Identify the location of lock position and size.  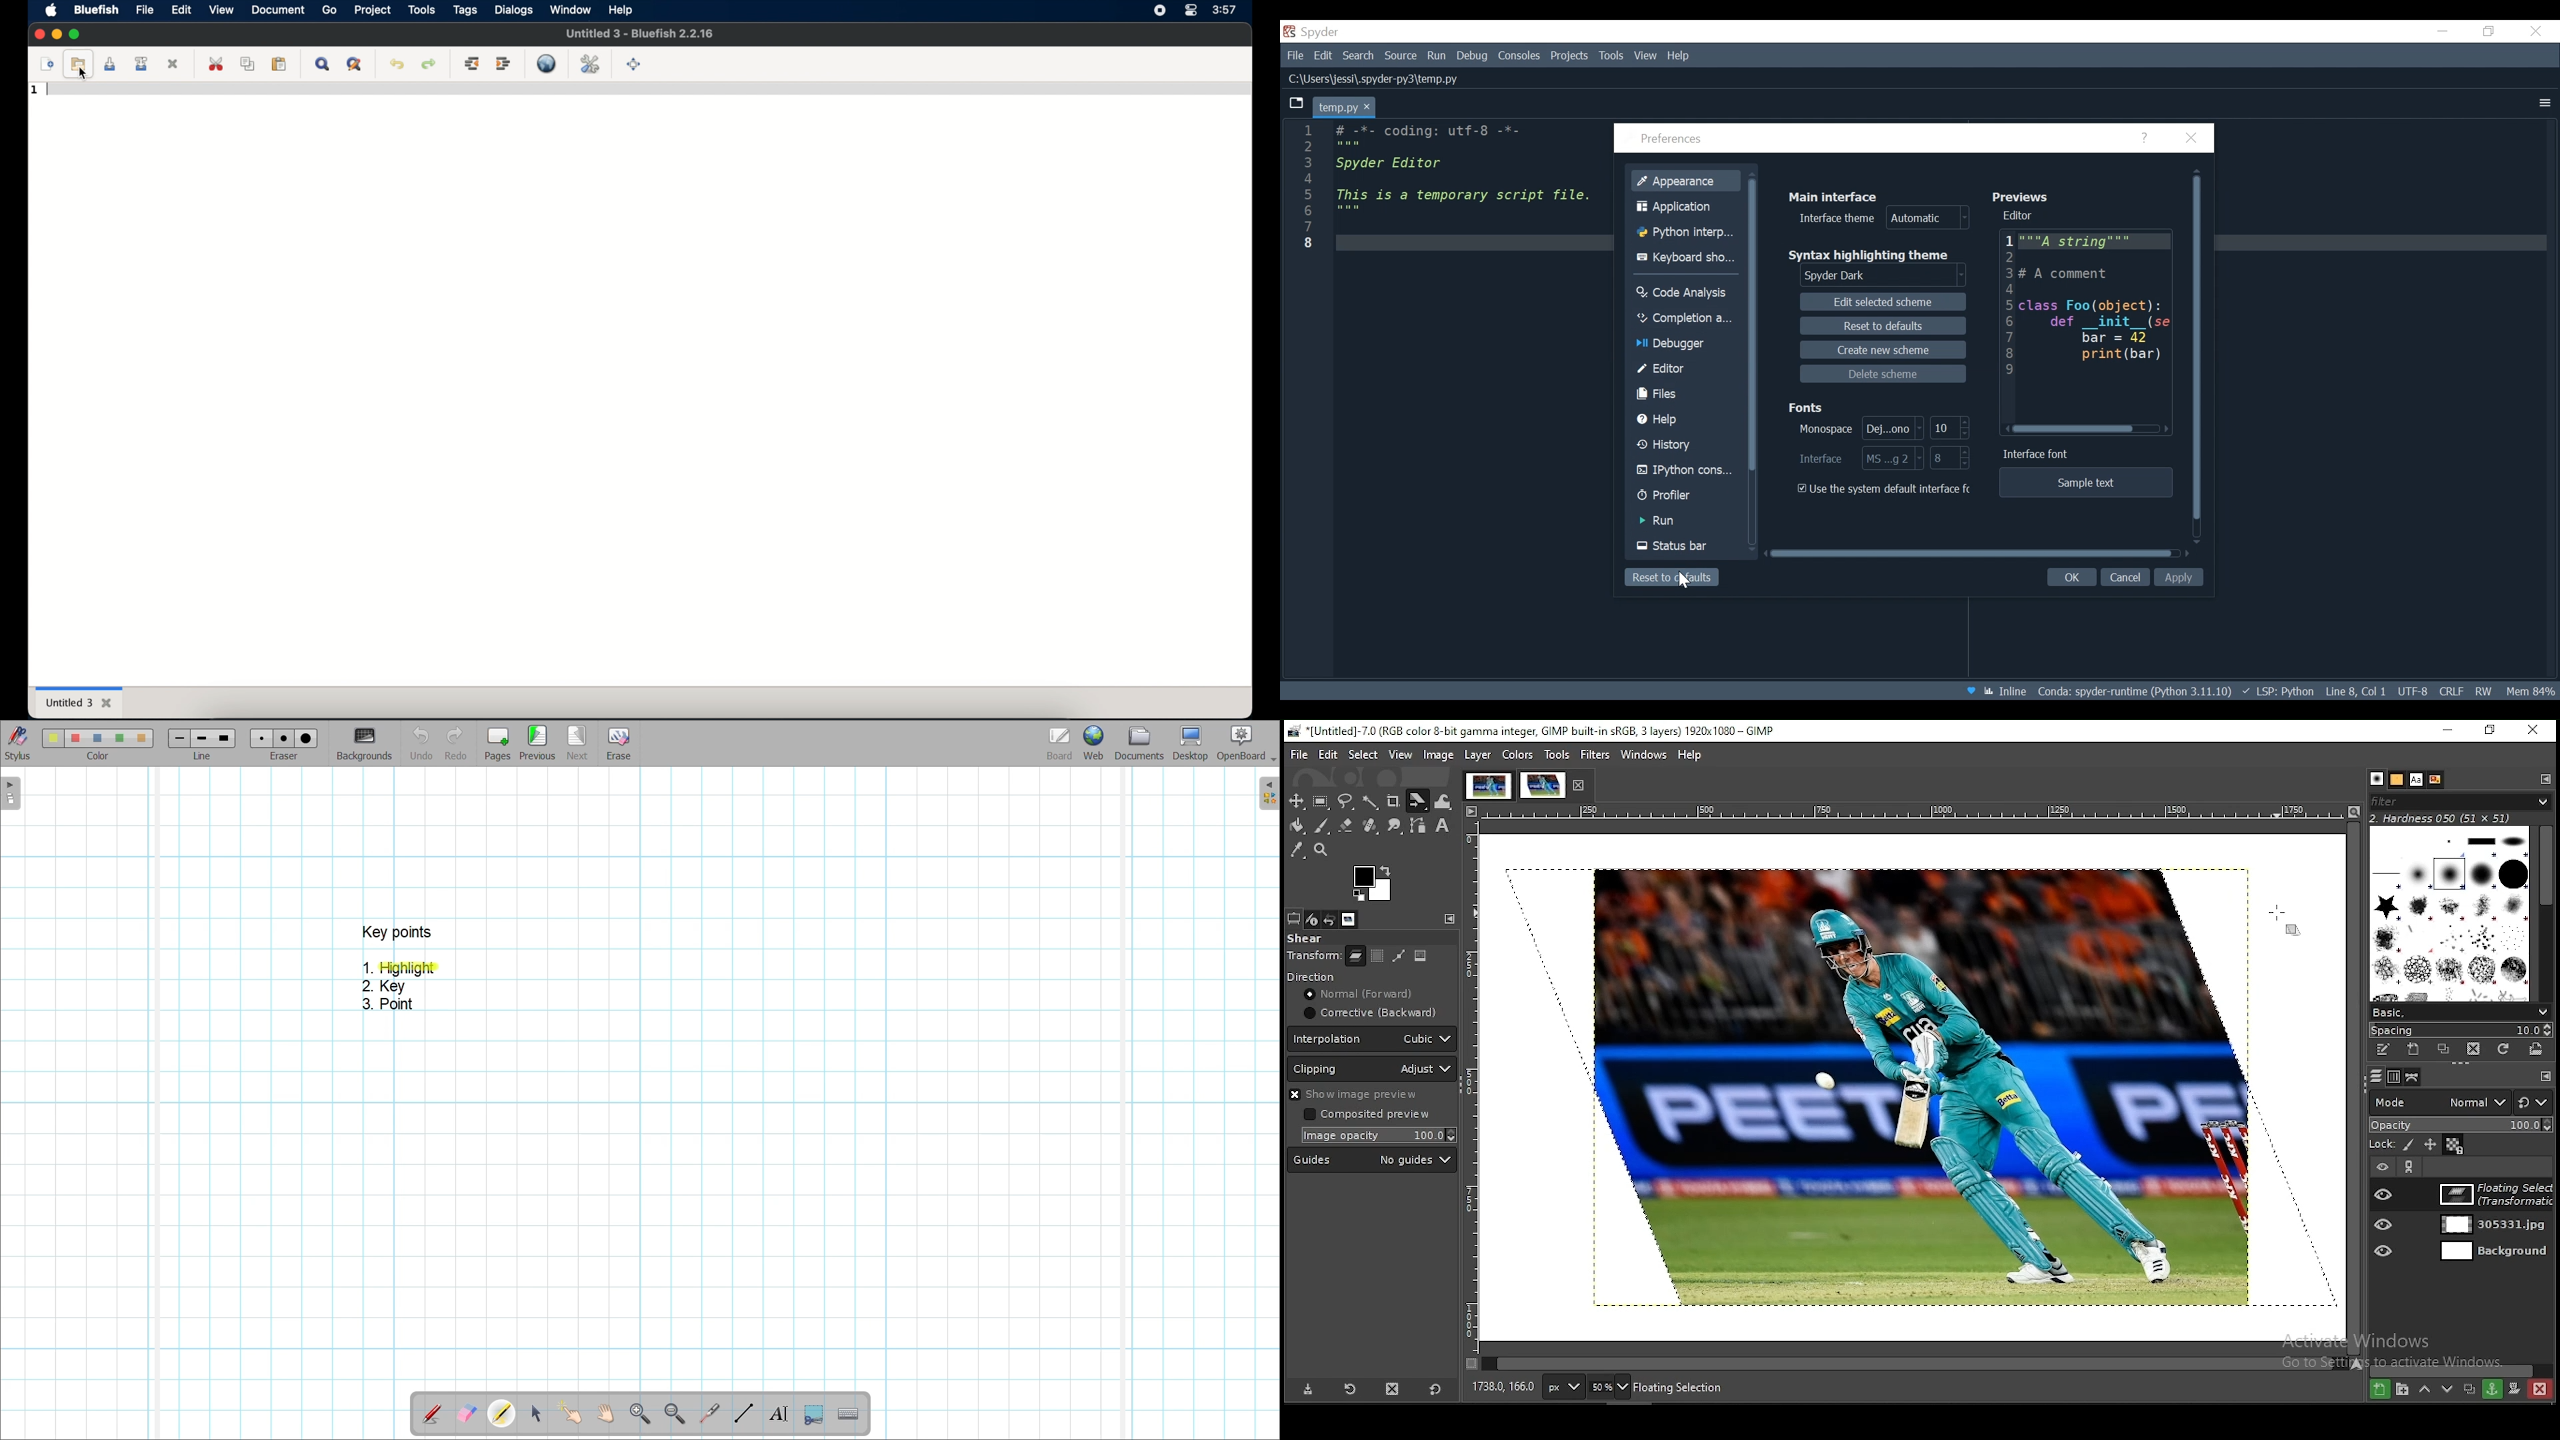
(2433, 1146).